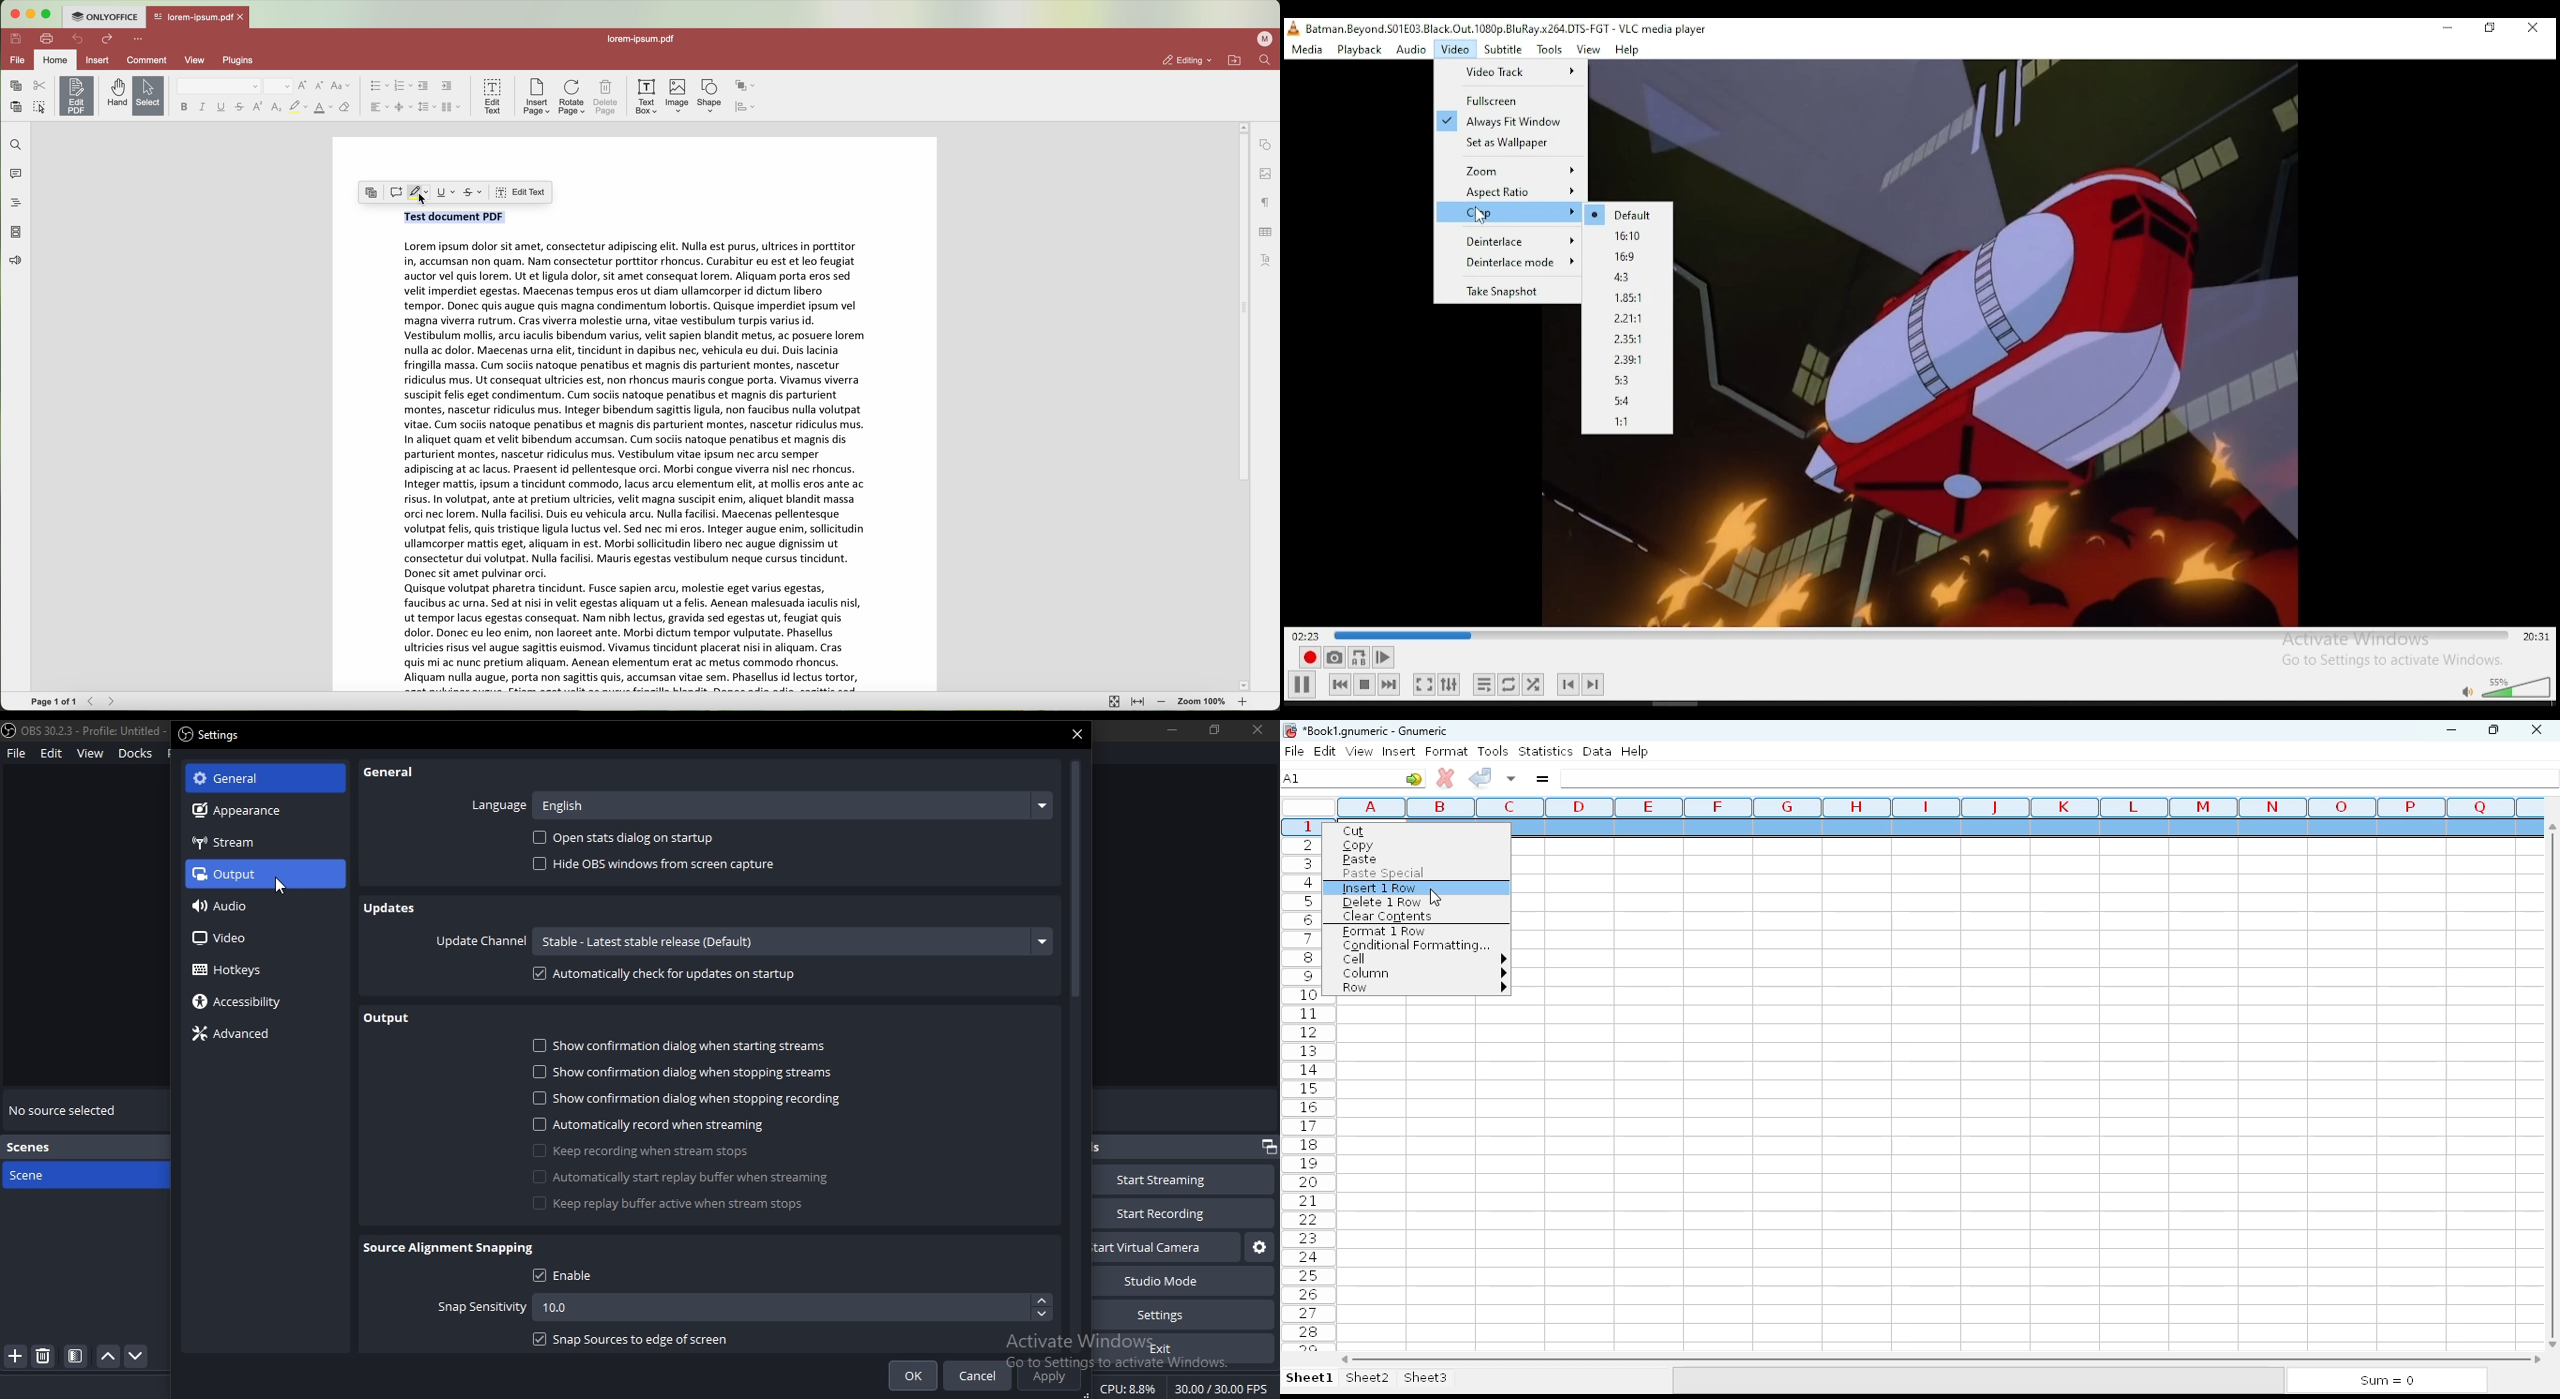 Image resolution: width=2576 pixels, height=1400 pixels. Describe the element at coordinates (1076, 1053) in the screenshot. I see `scrollbar` at that location.